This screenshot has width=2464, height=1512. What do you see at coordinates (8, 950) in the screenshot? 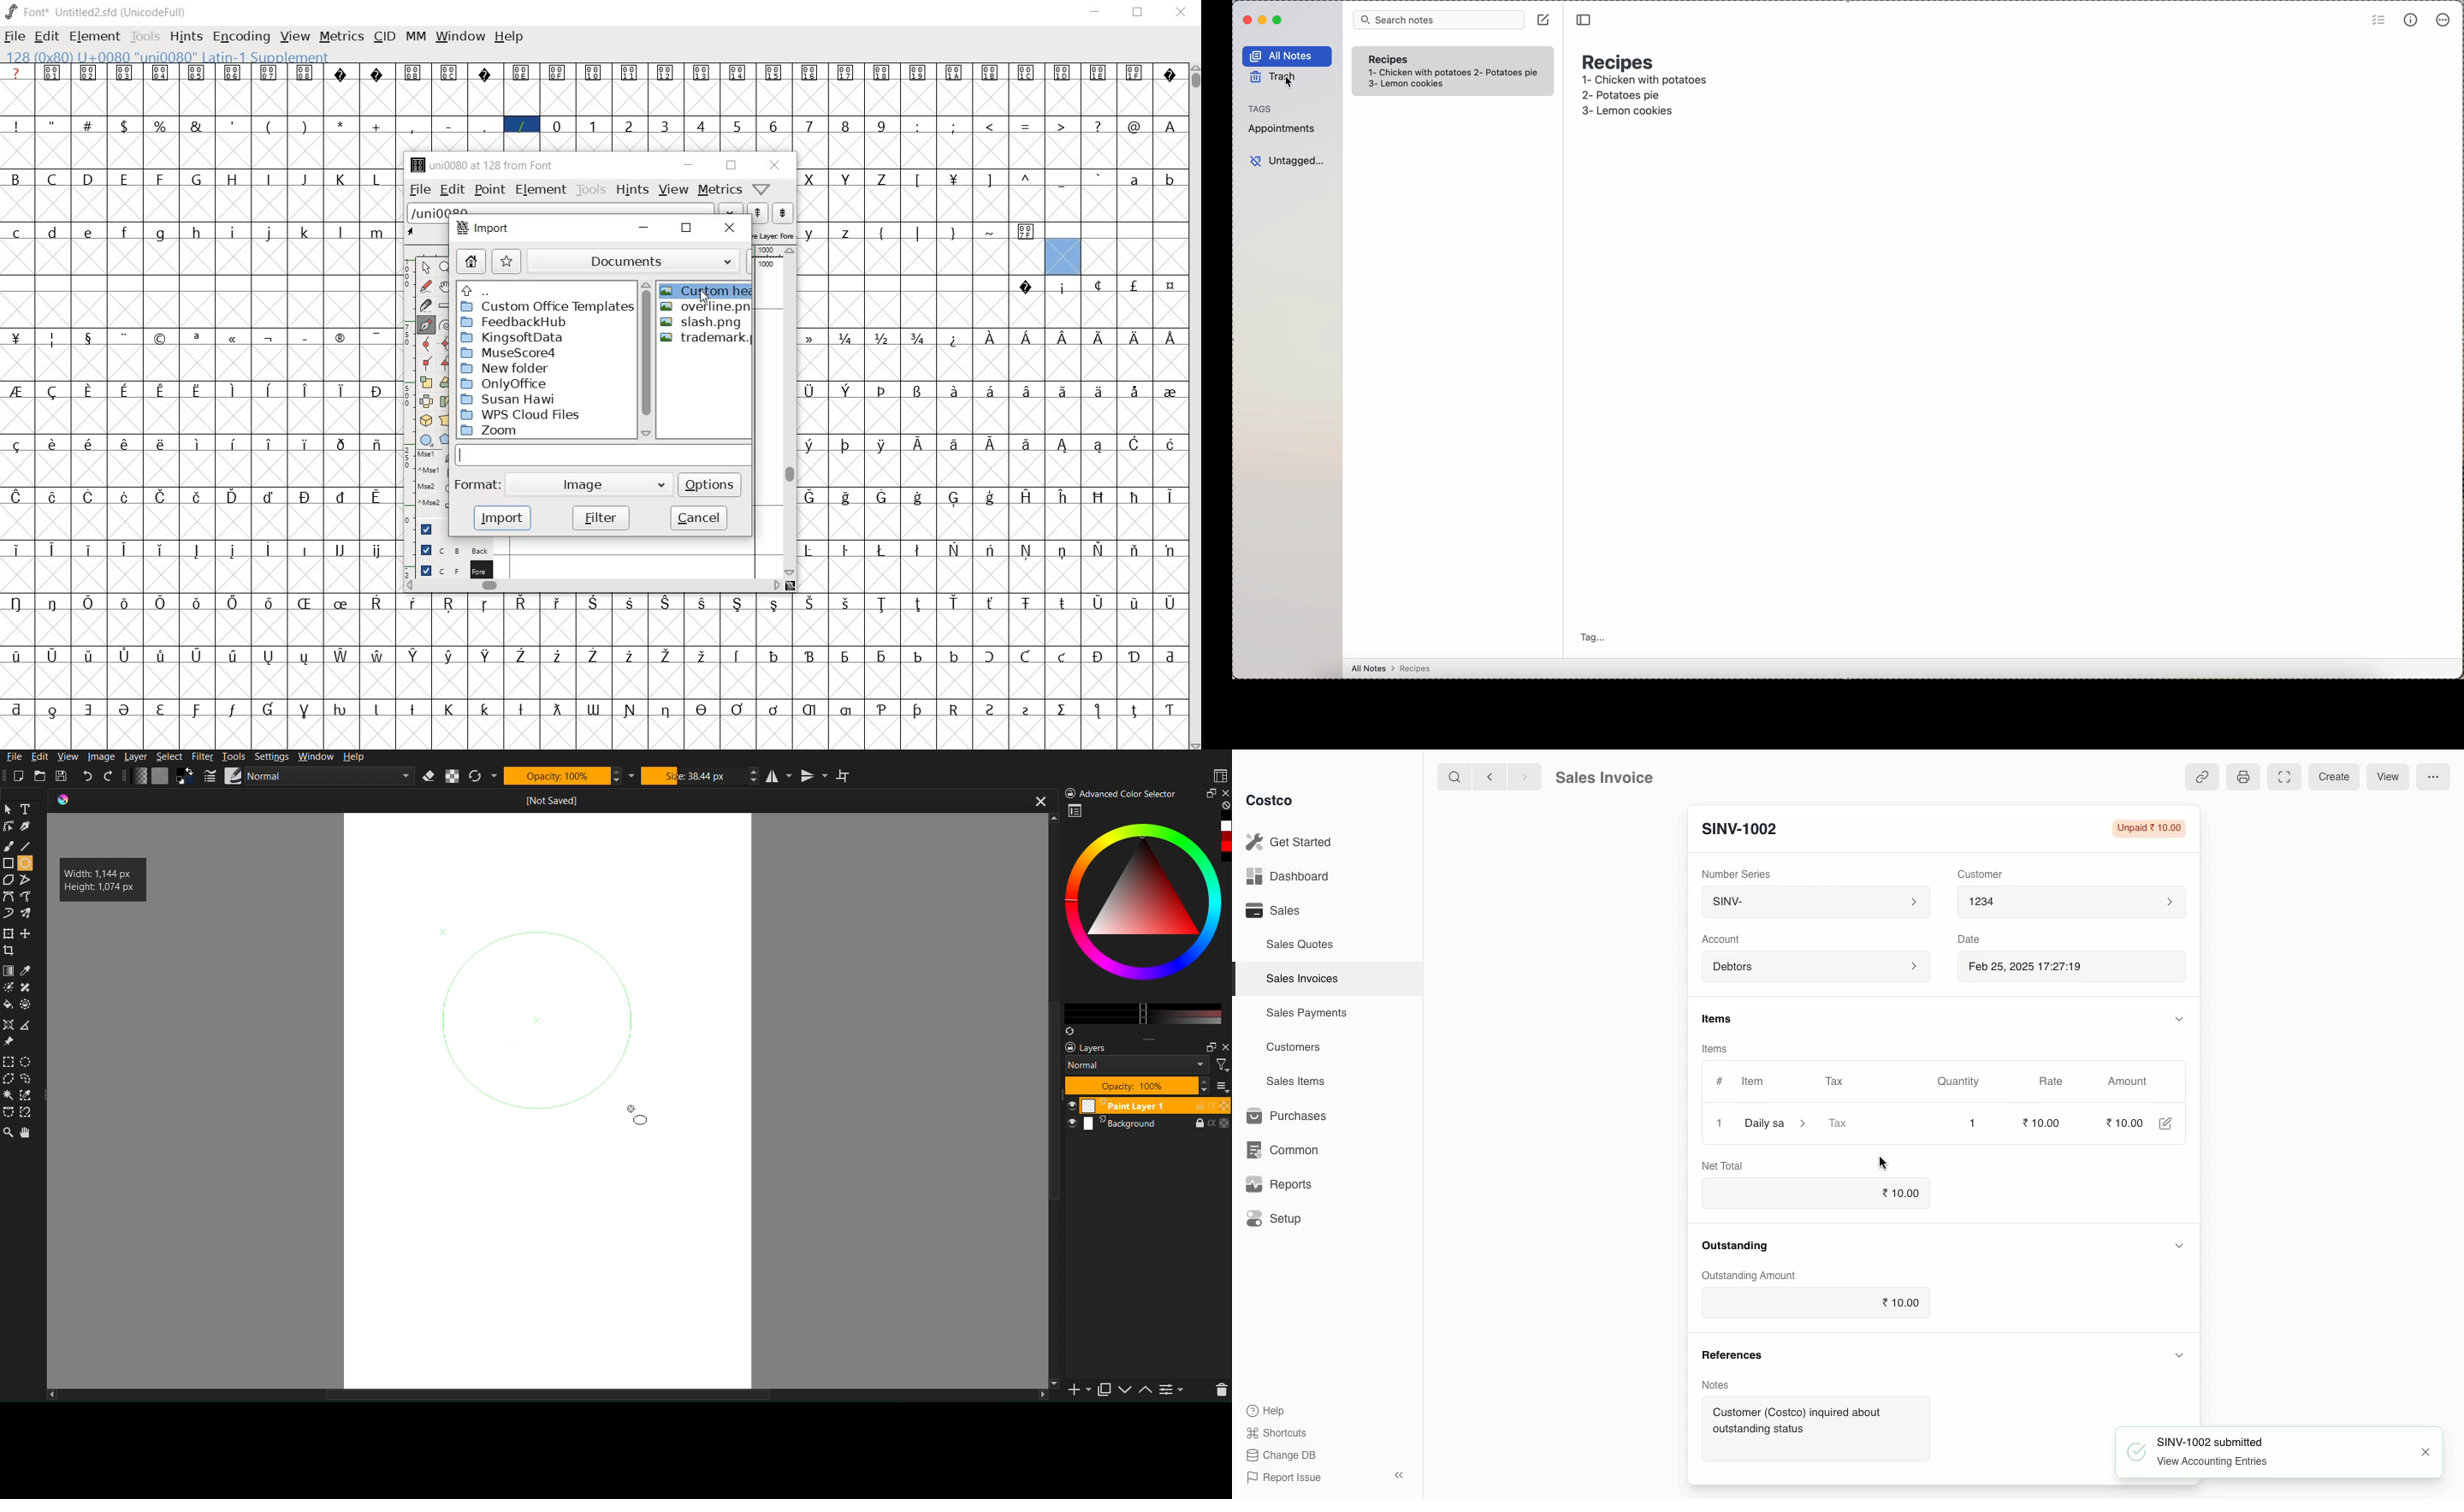
I see `Crop` at bounding box center [8, 950].